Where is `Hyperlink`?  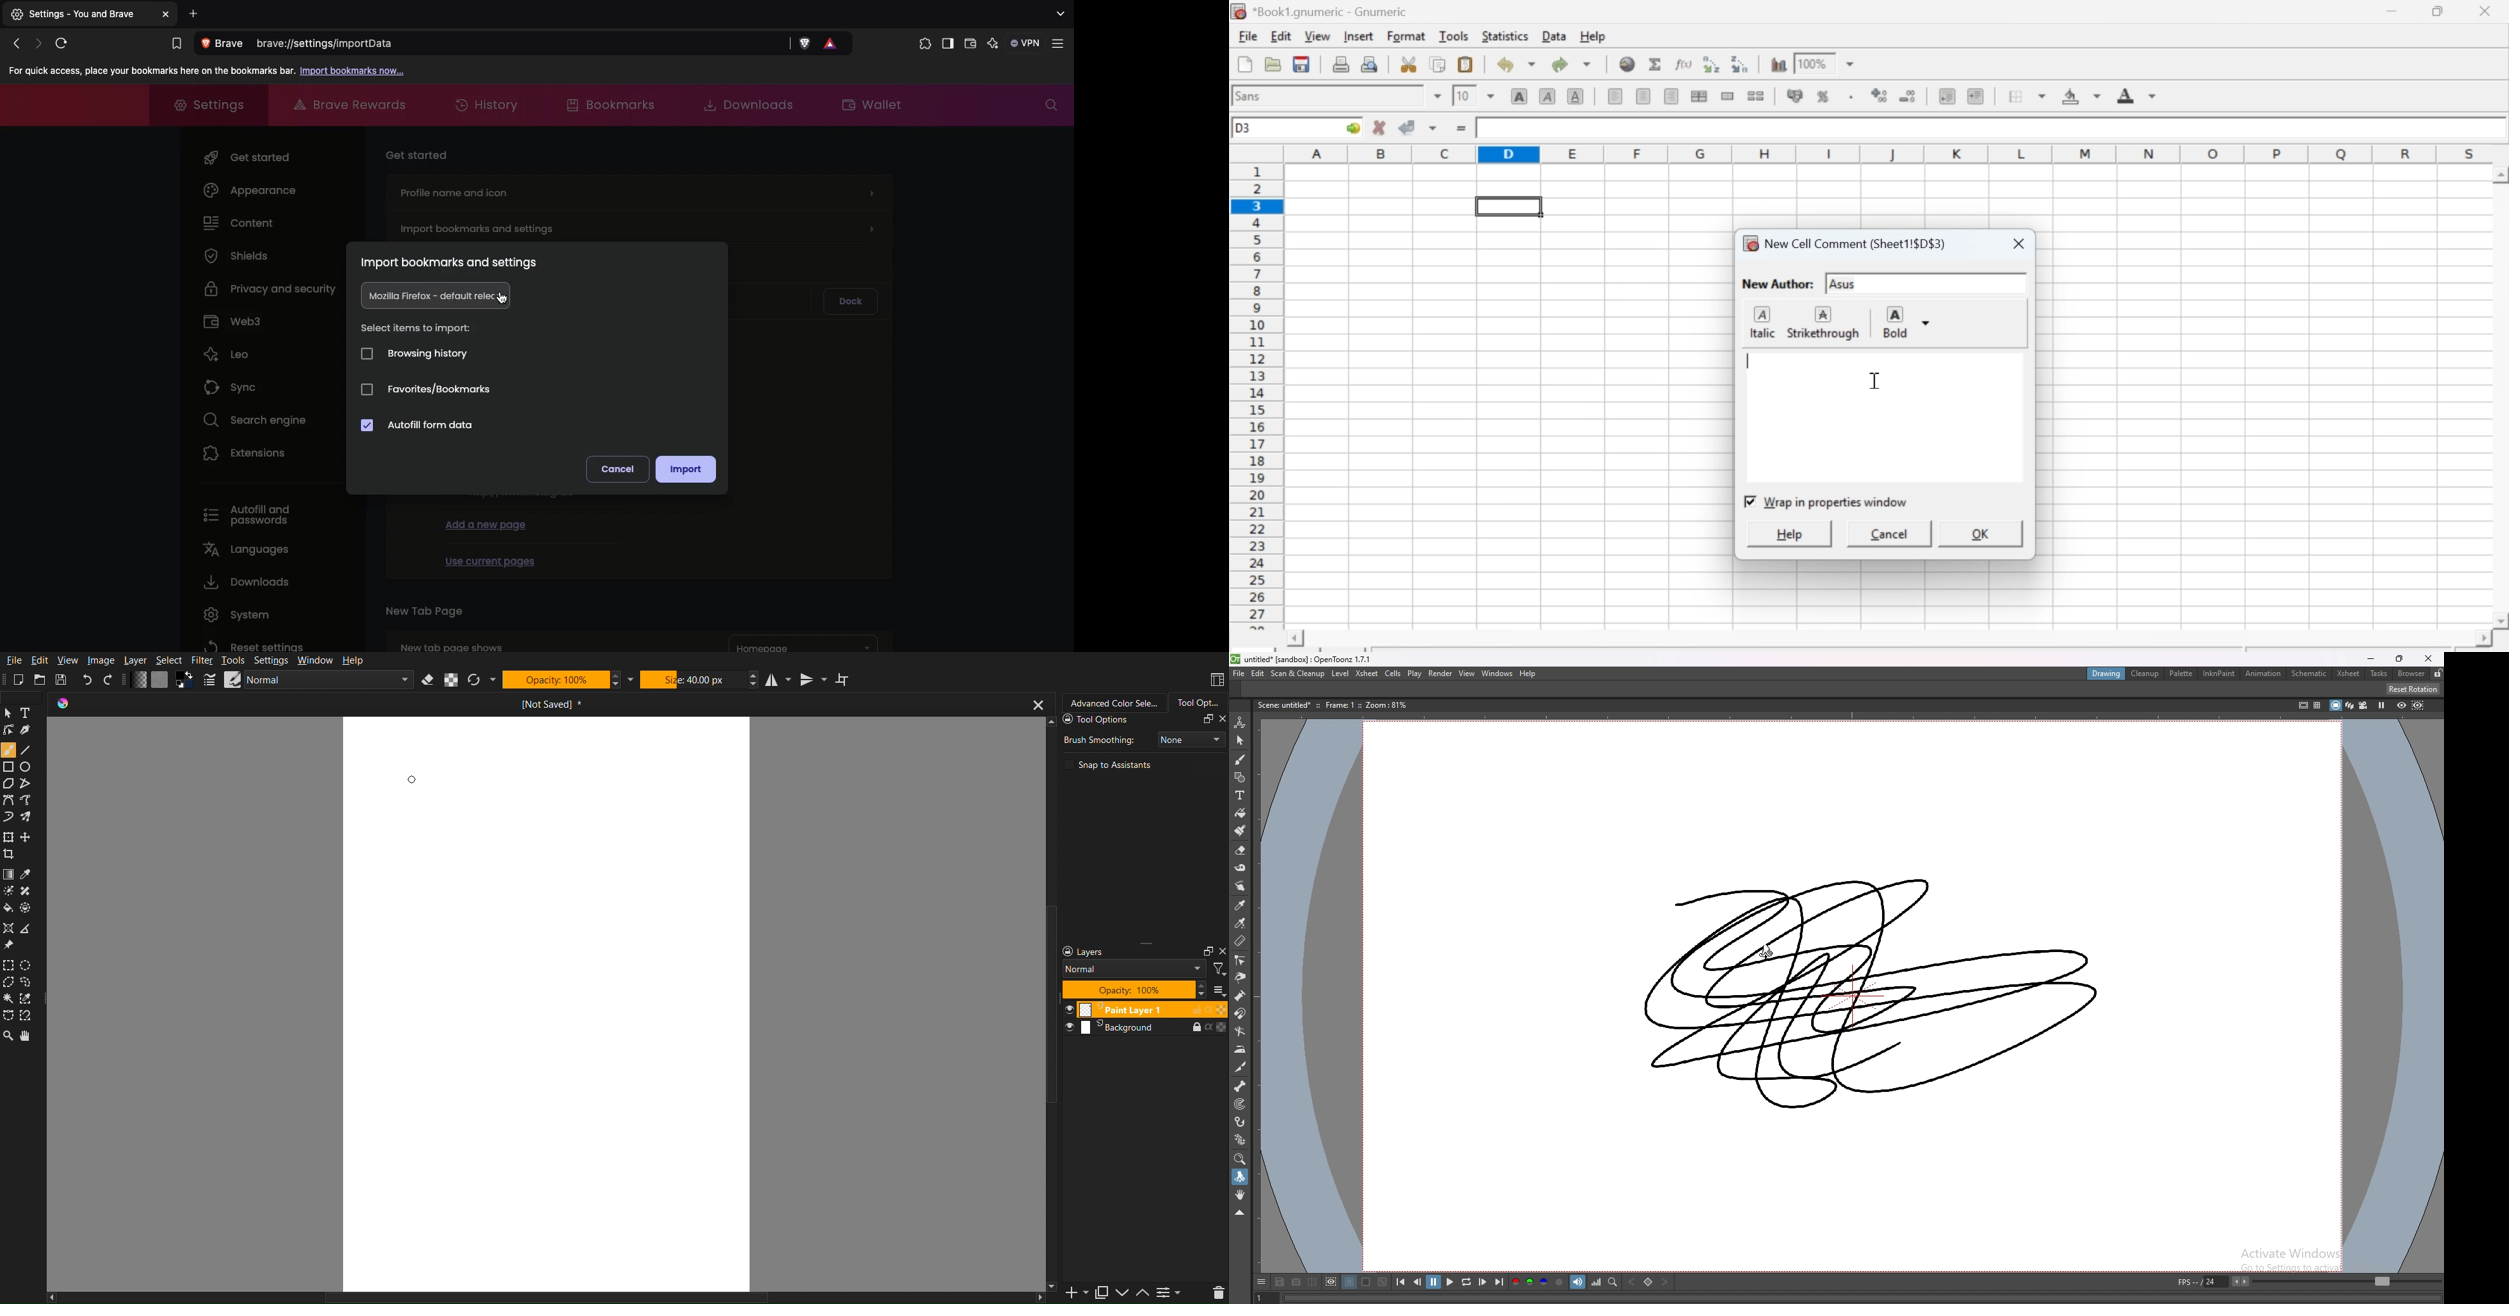
Hyperlink is located at coordinates (1627, 65).